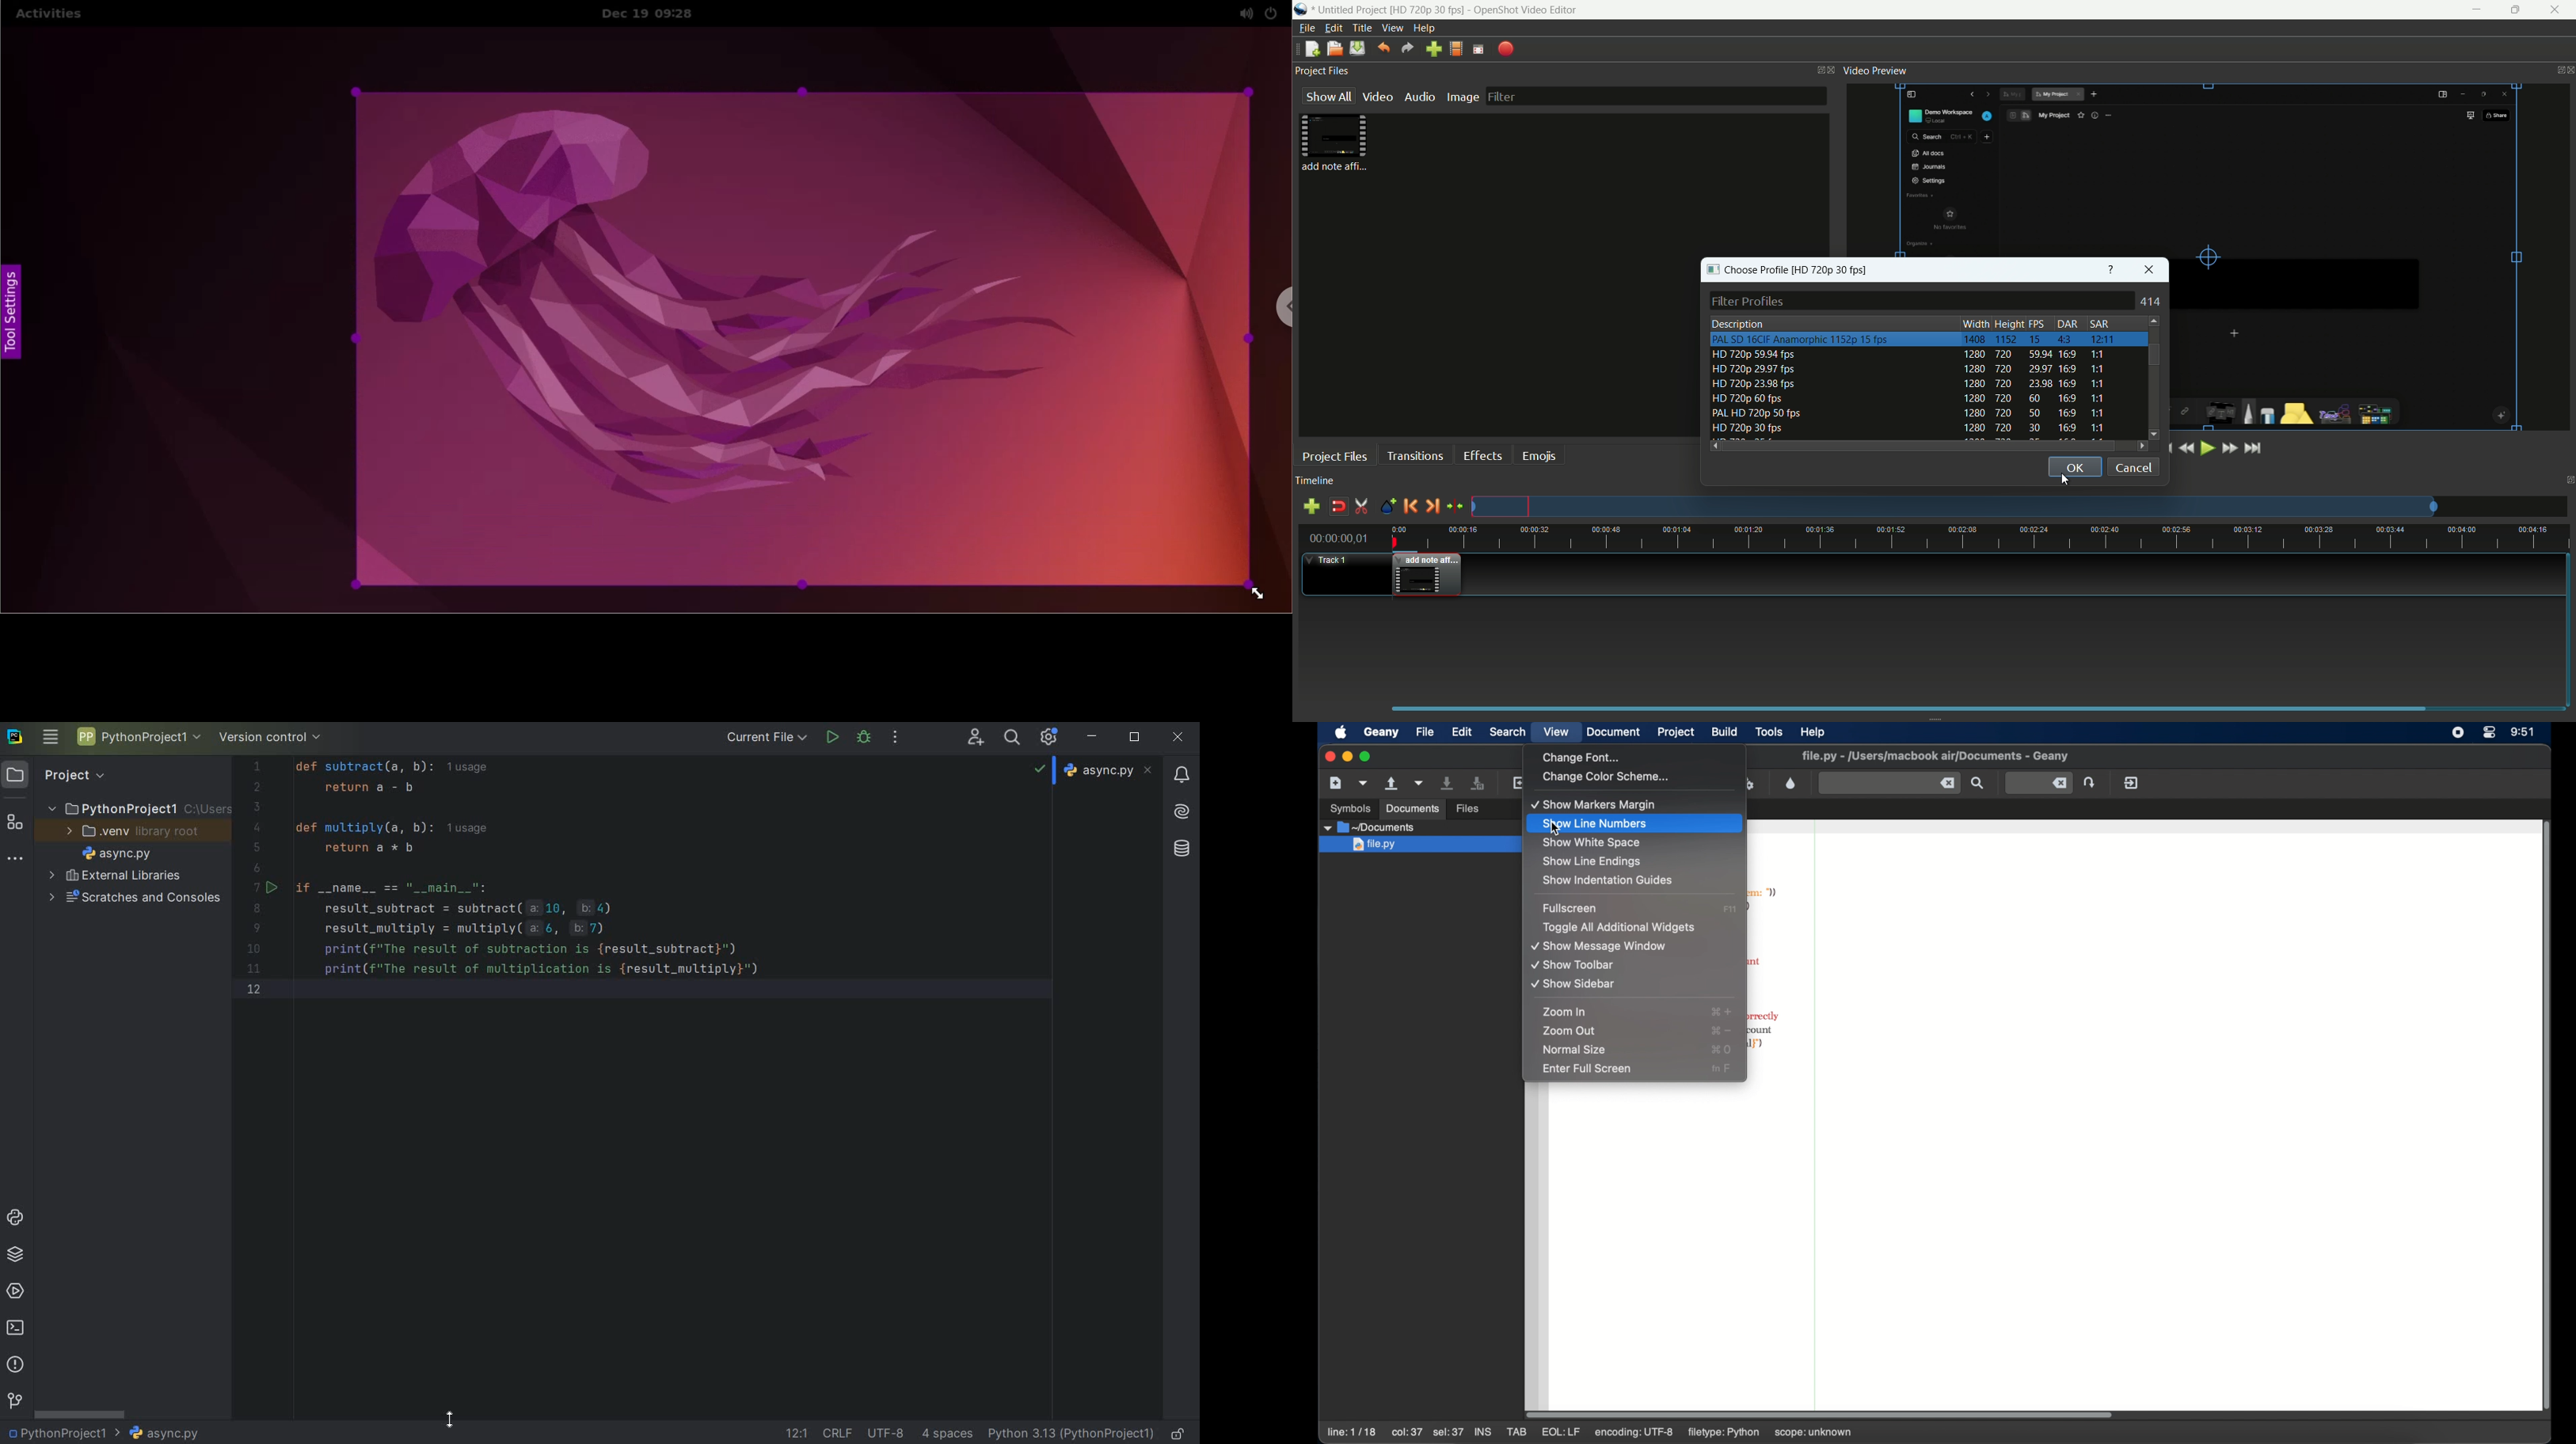 The image size is (2576, 1456). What do you see at coordinates (1634, 1433) in the screenshot?
I see `encoding utf-8` at bounding box center [1634, 1433].